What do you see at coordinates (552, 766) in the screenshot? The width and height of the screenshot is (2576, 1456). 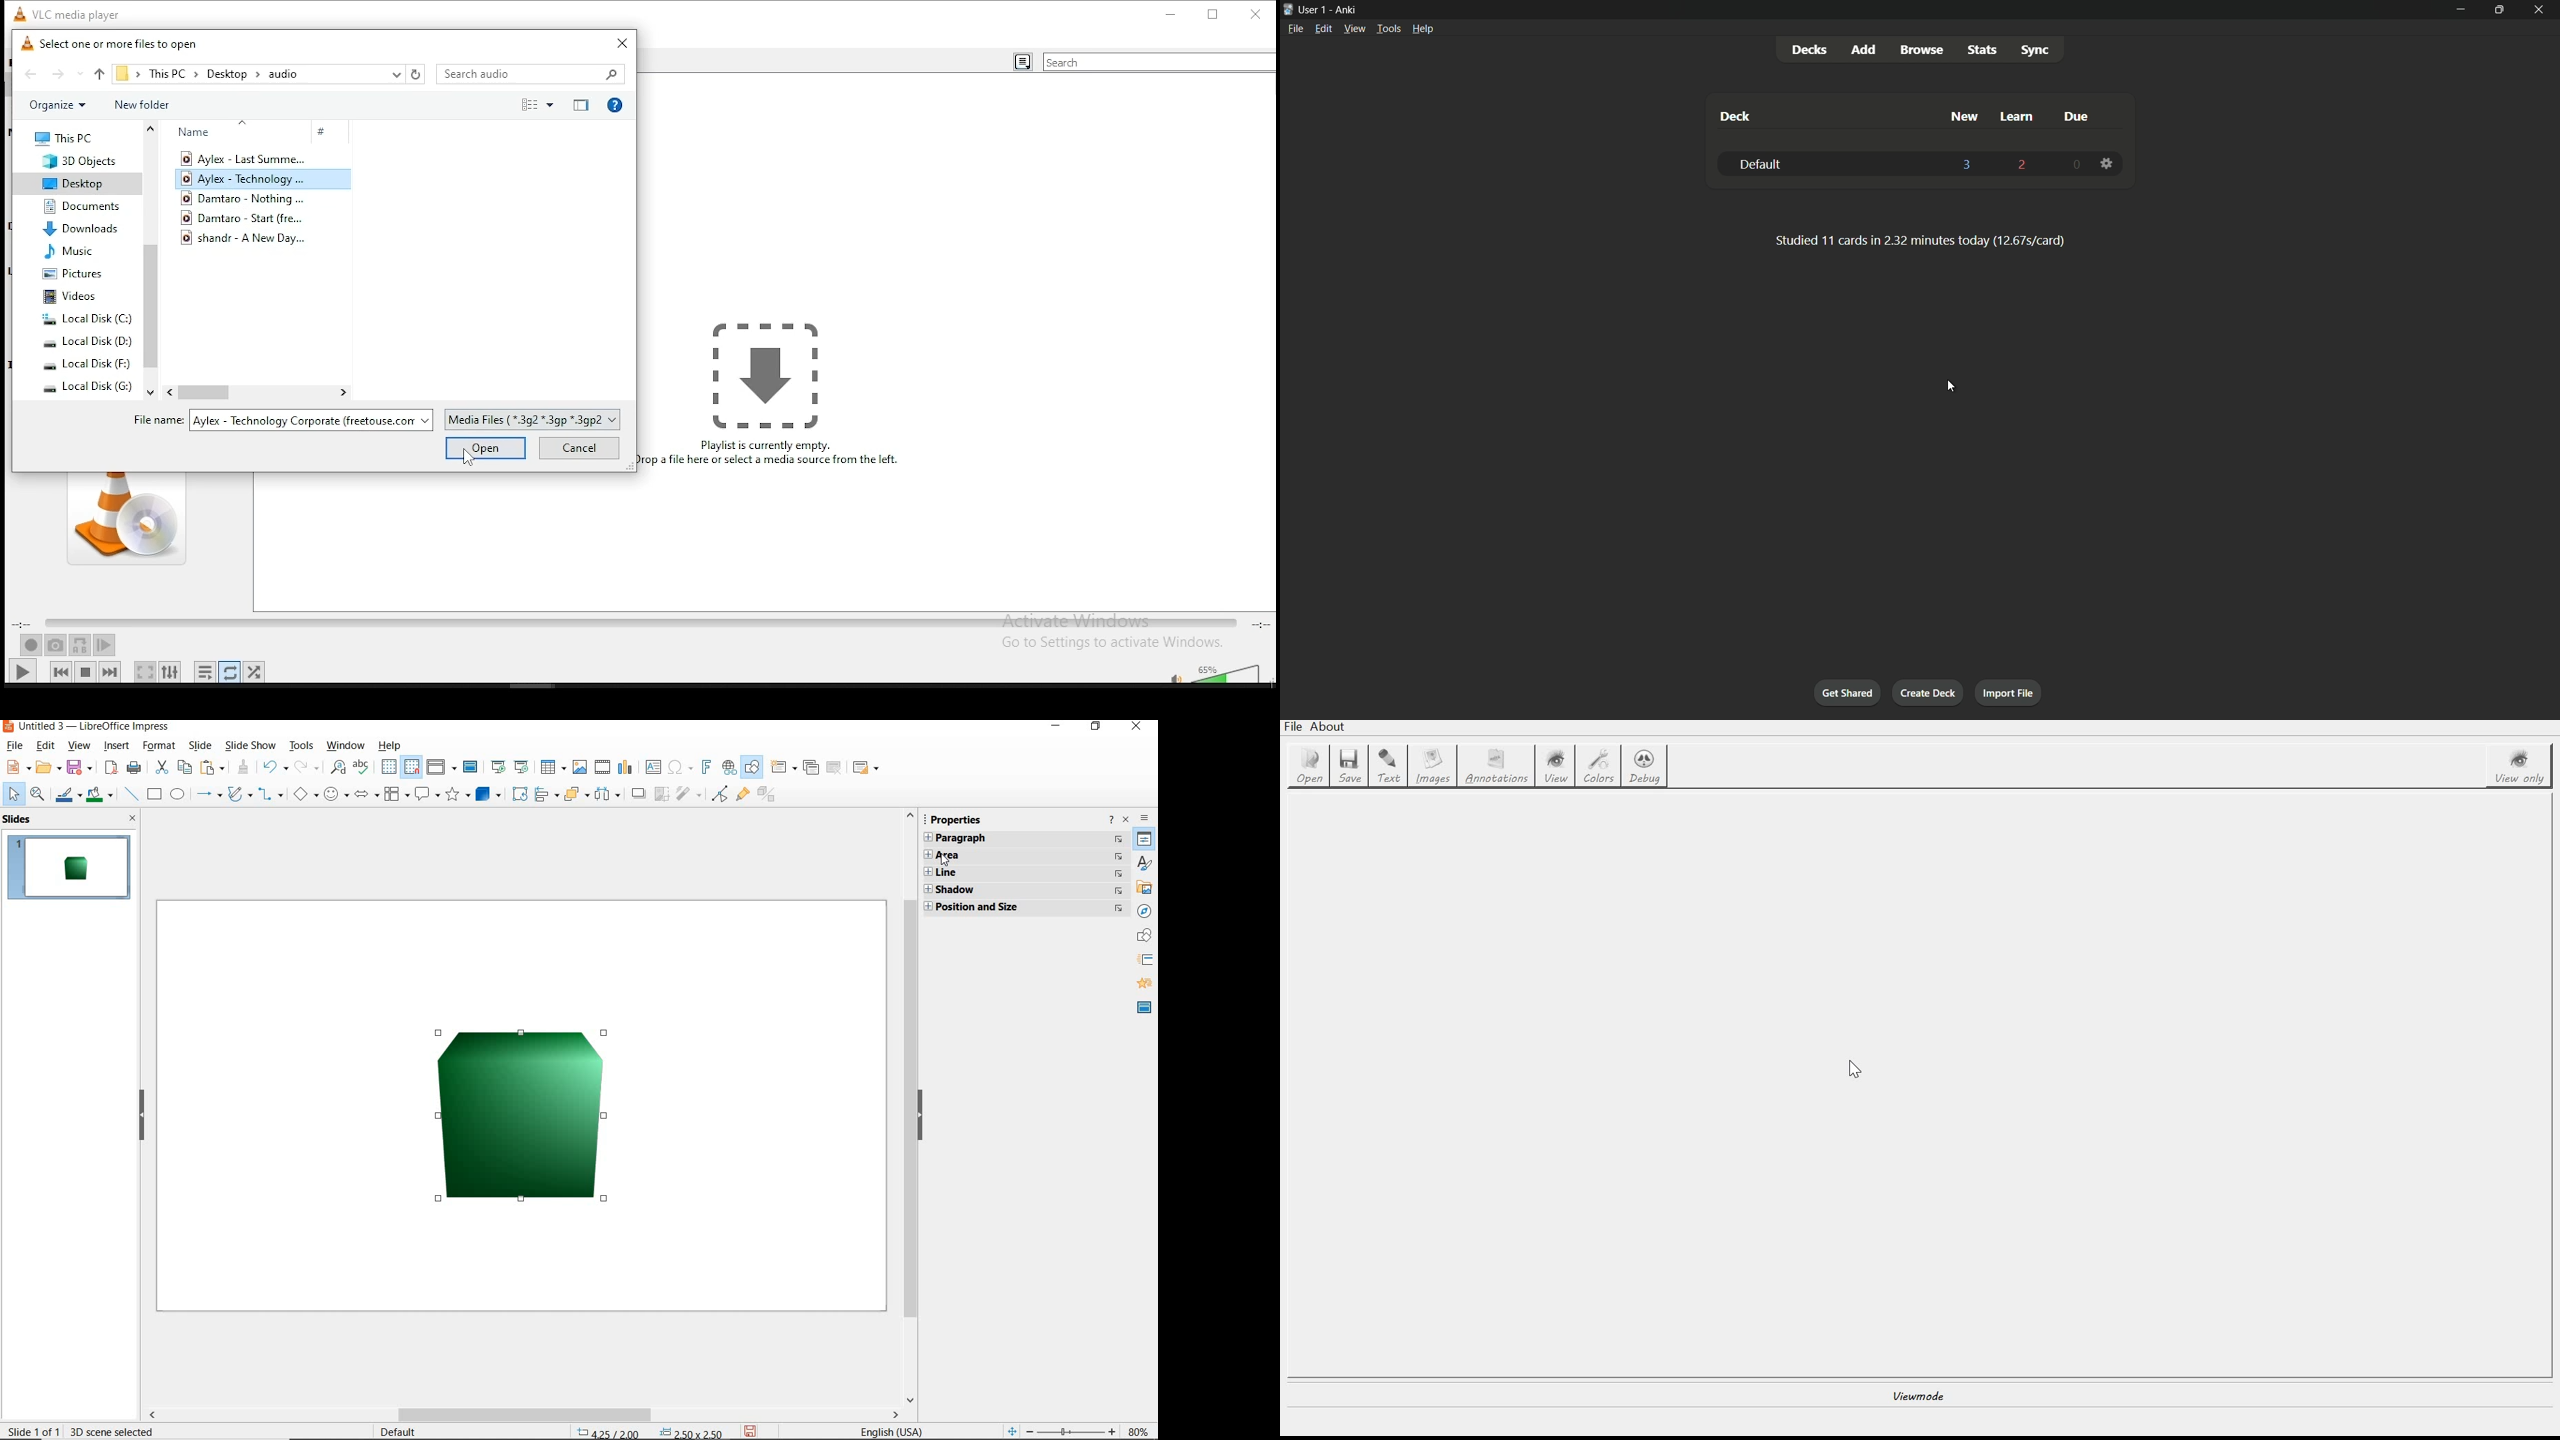 I see `table` at bounding box center [552, 766].